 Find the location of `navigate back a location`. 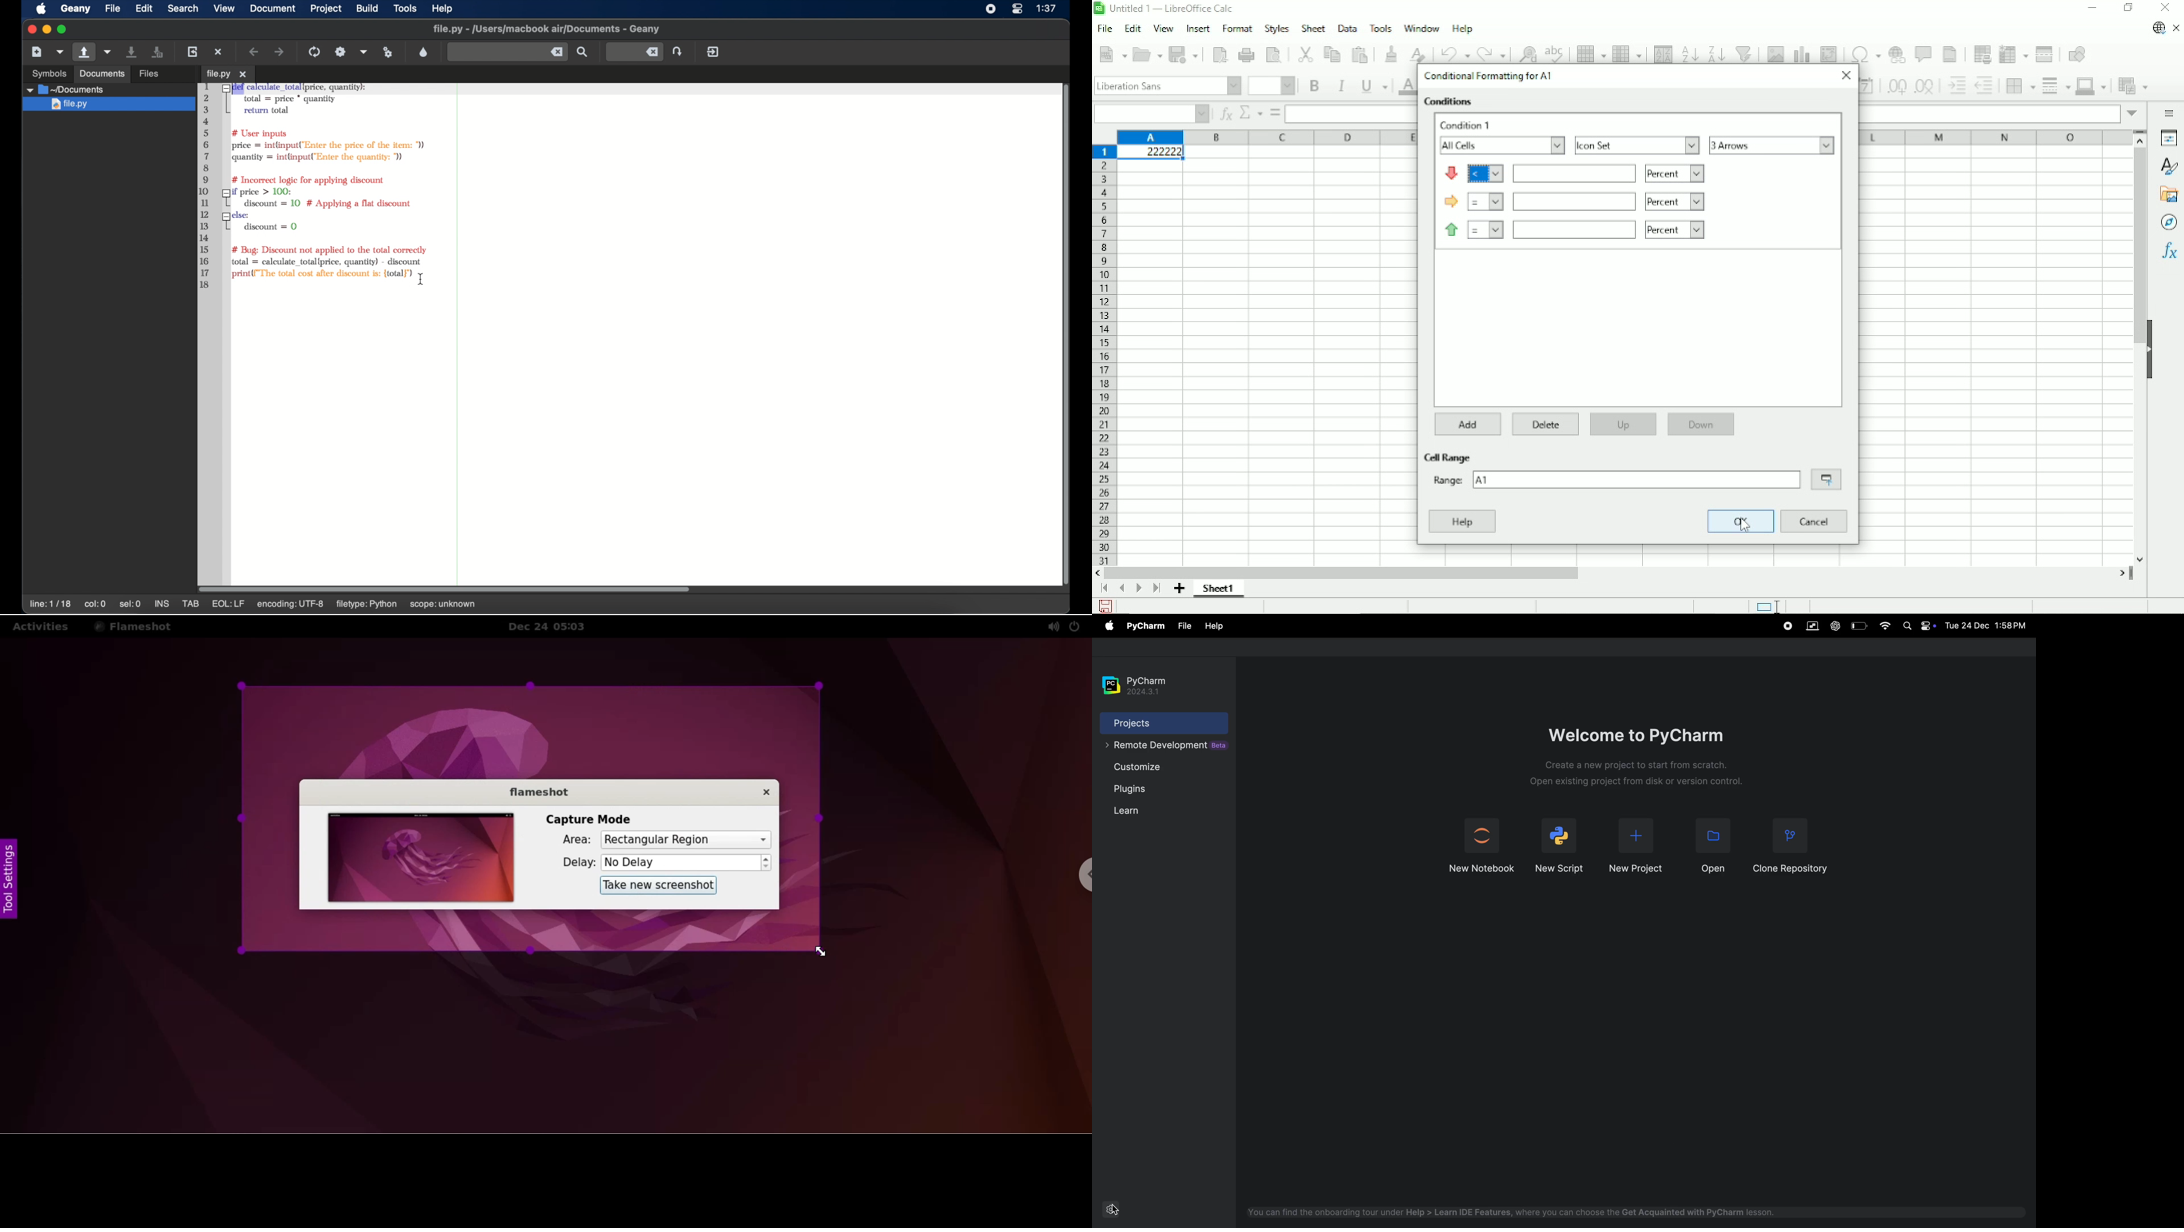

navigate back a location is located at coordinates (255, 52).